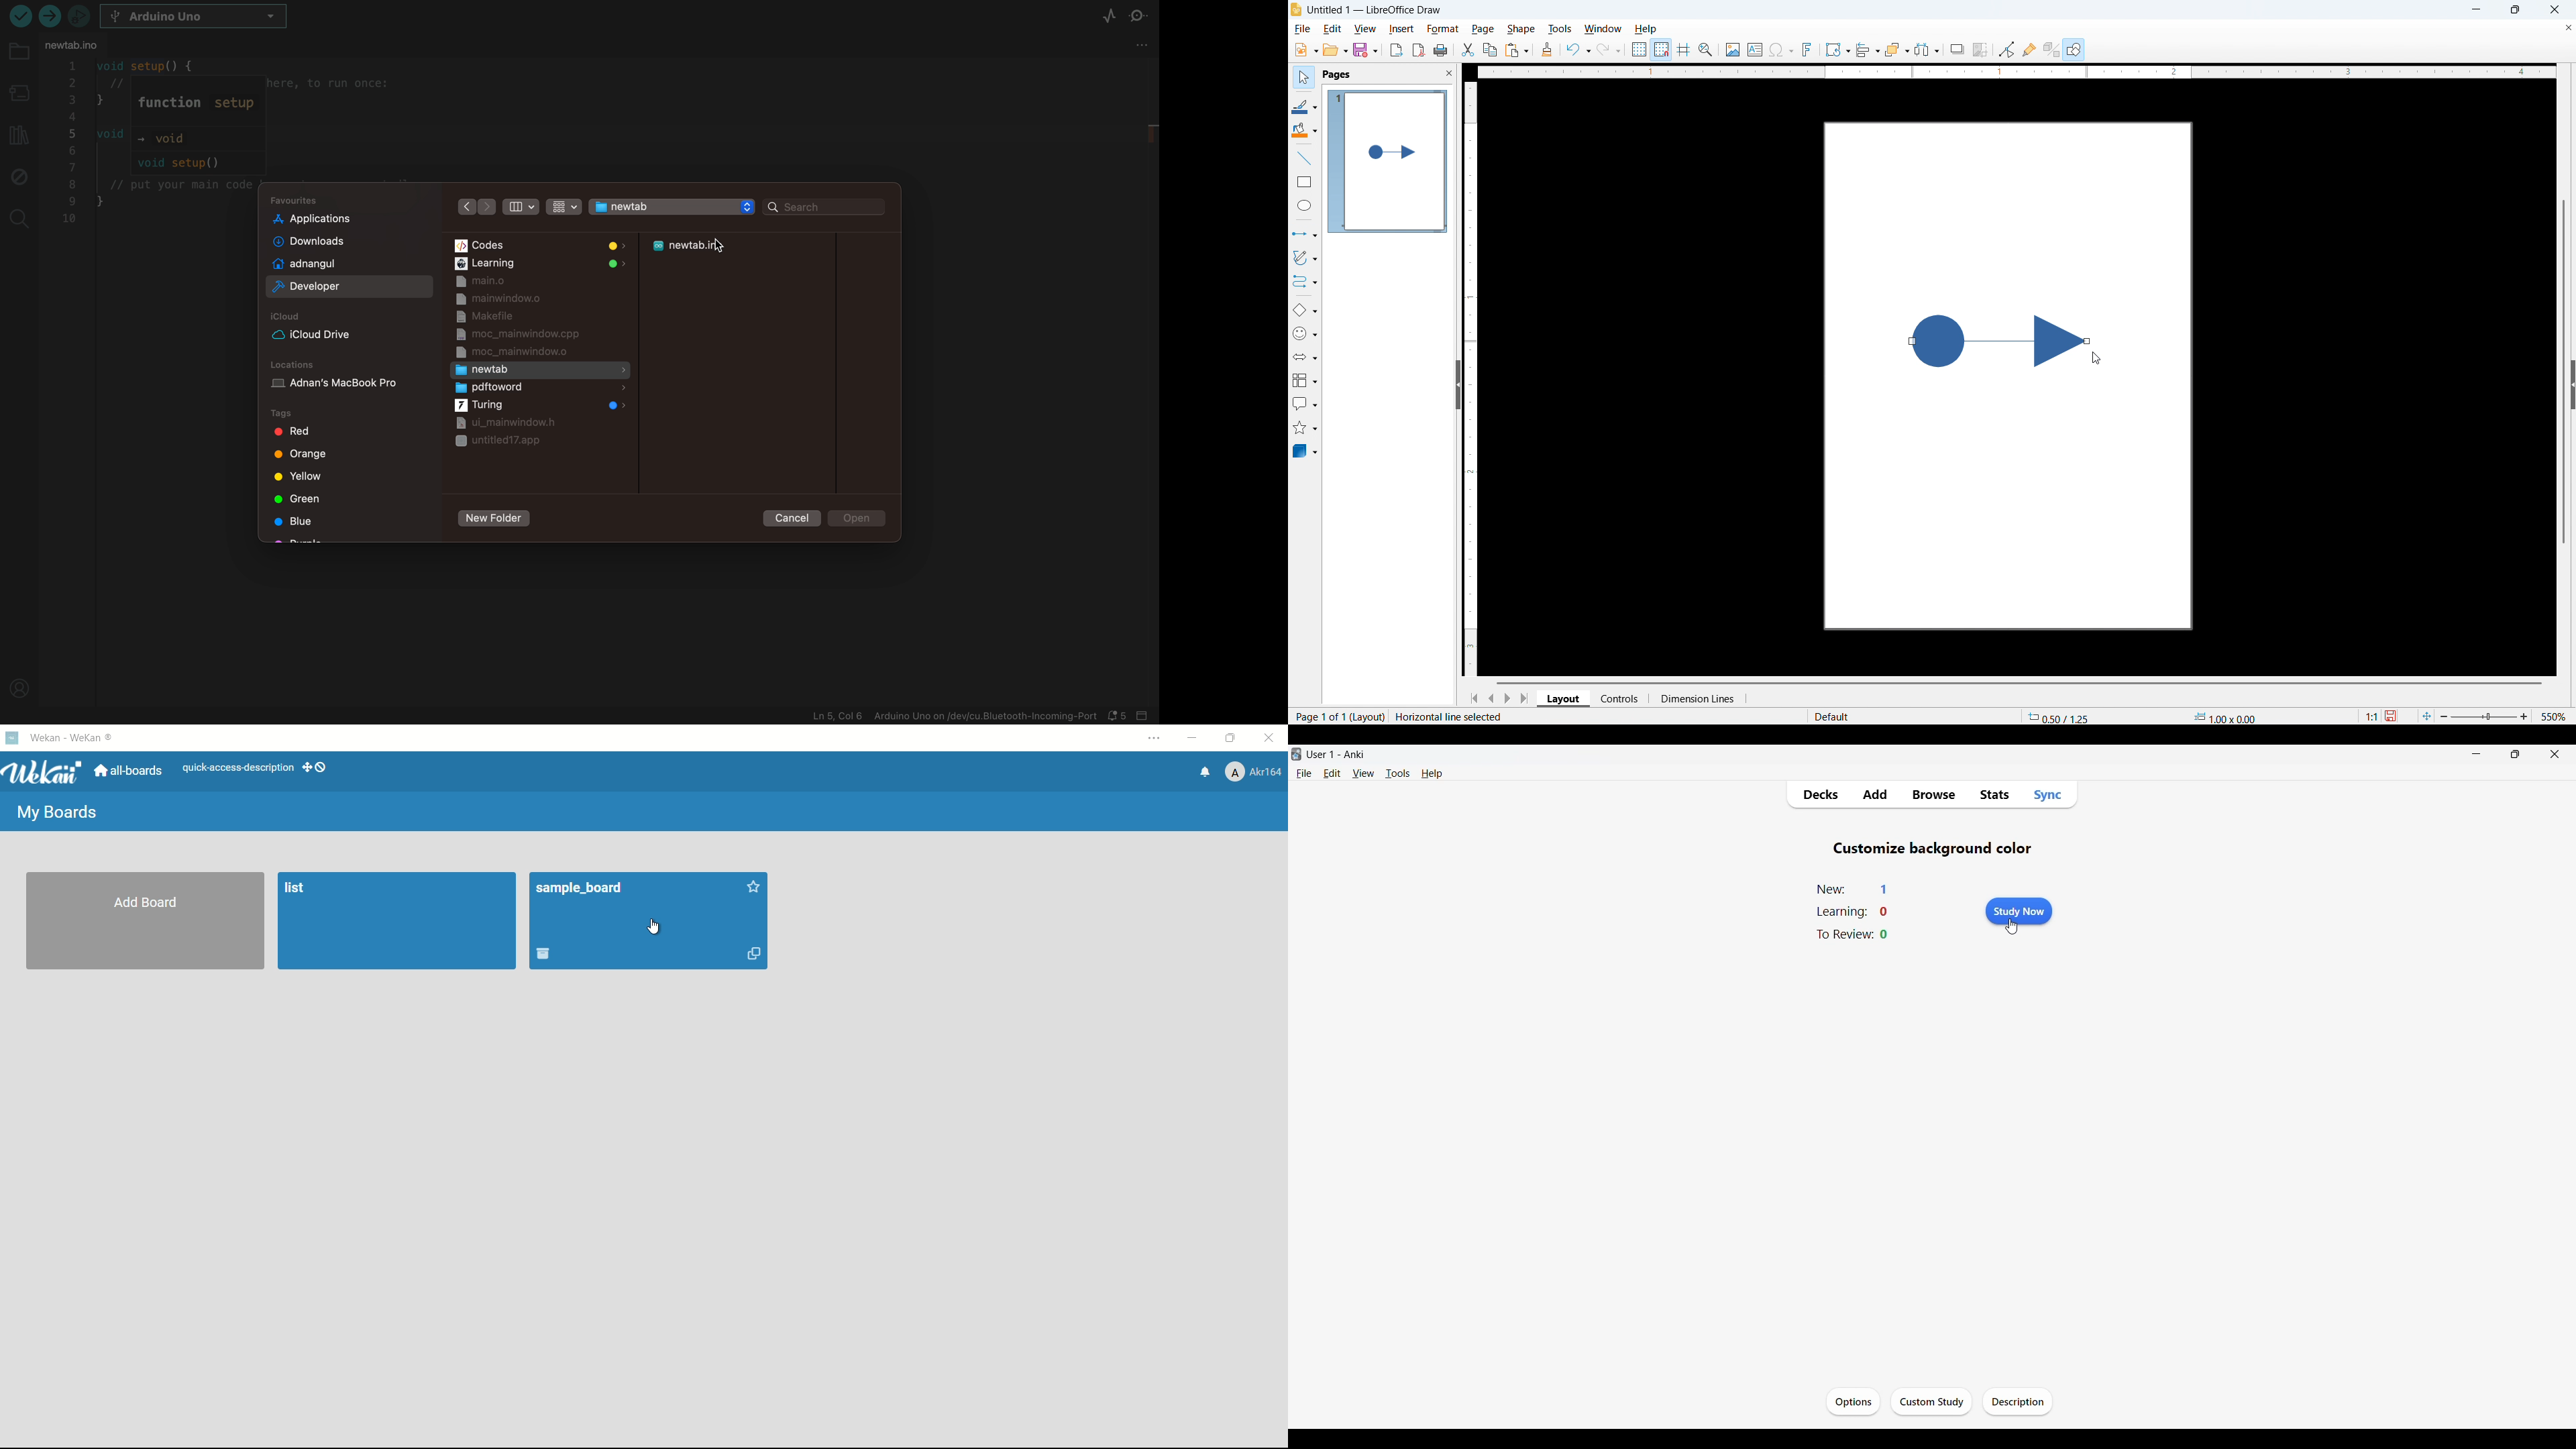 The image size is (2576, 1456). Describe the element at coordinates (2426, 716) in the screenshot. I see `Fit to page ` at that location.